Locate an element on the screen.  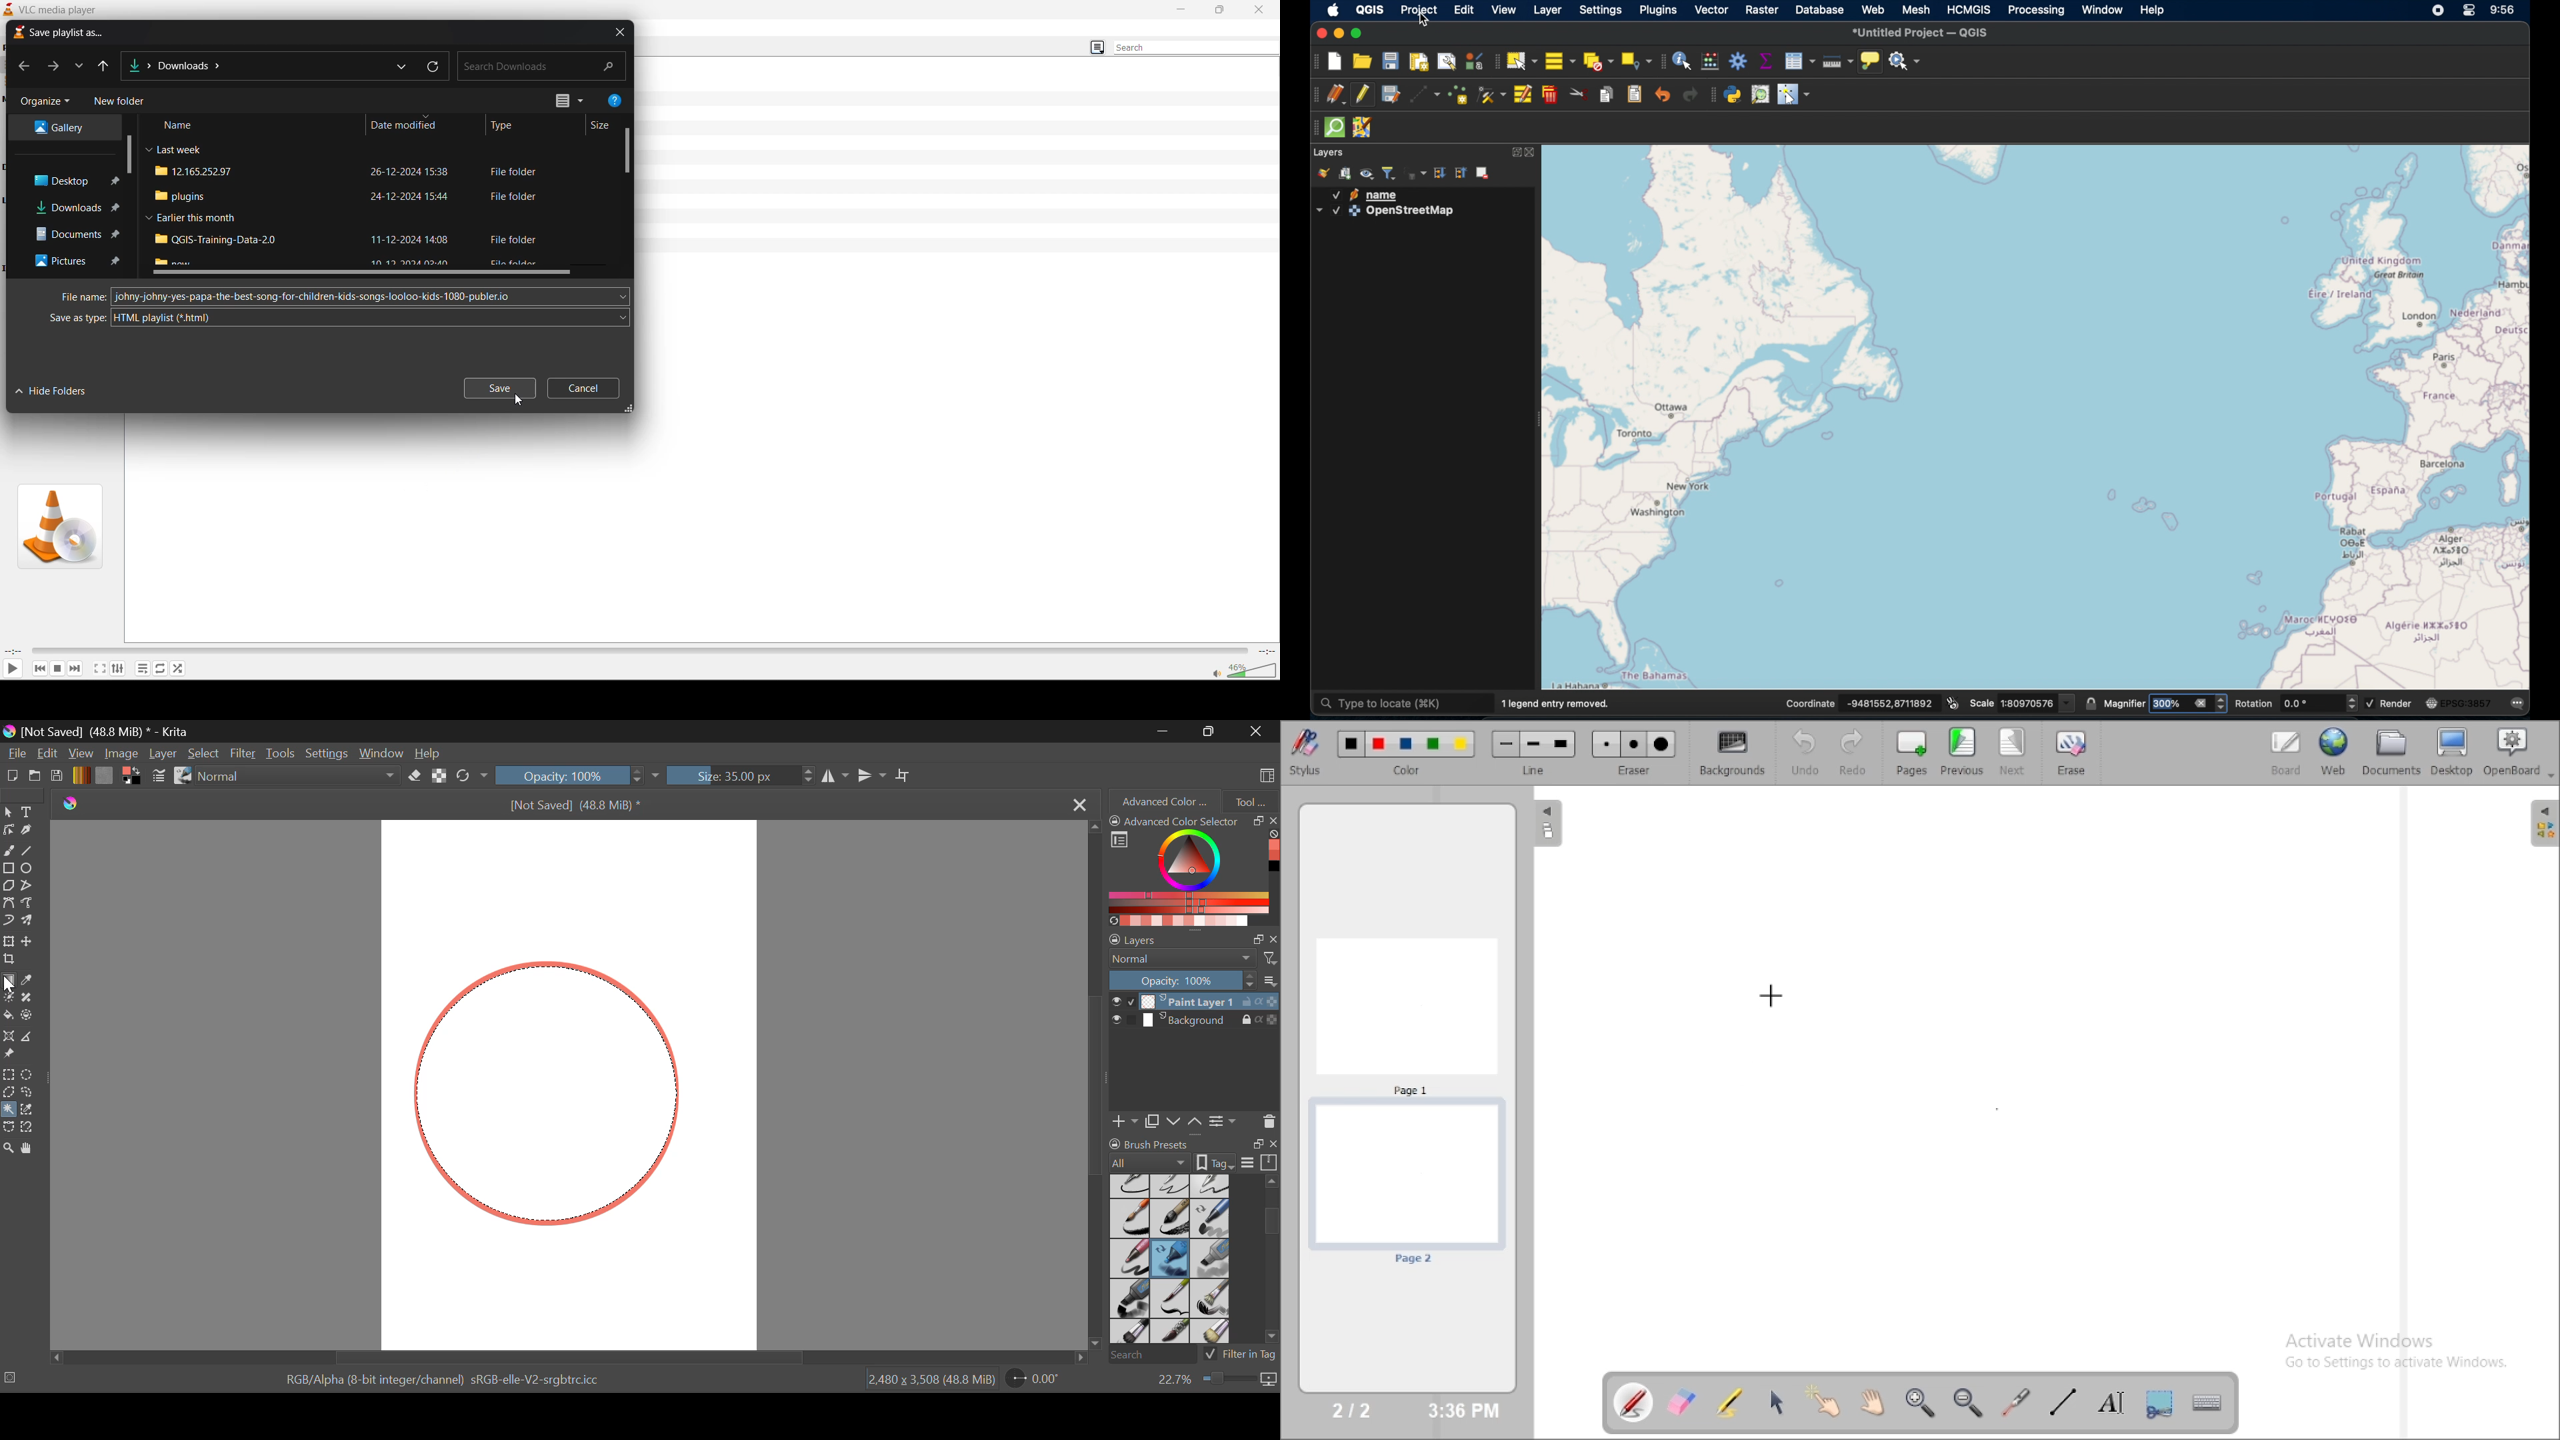
eraser is located at coordinates (1634, 770).